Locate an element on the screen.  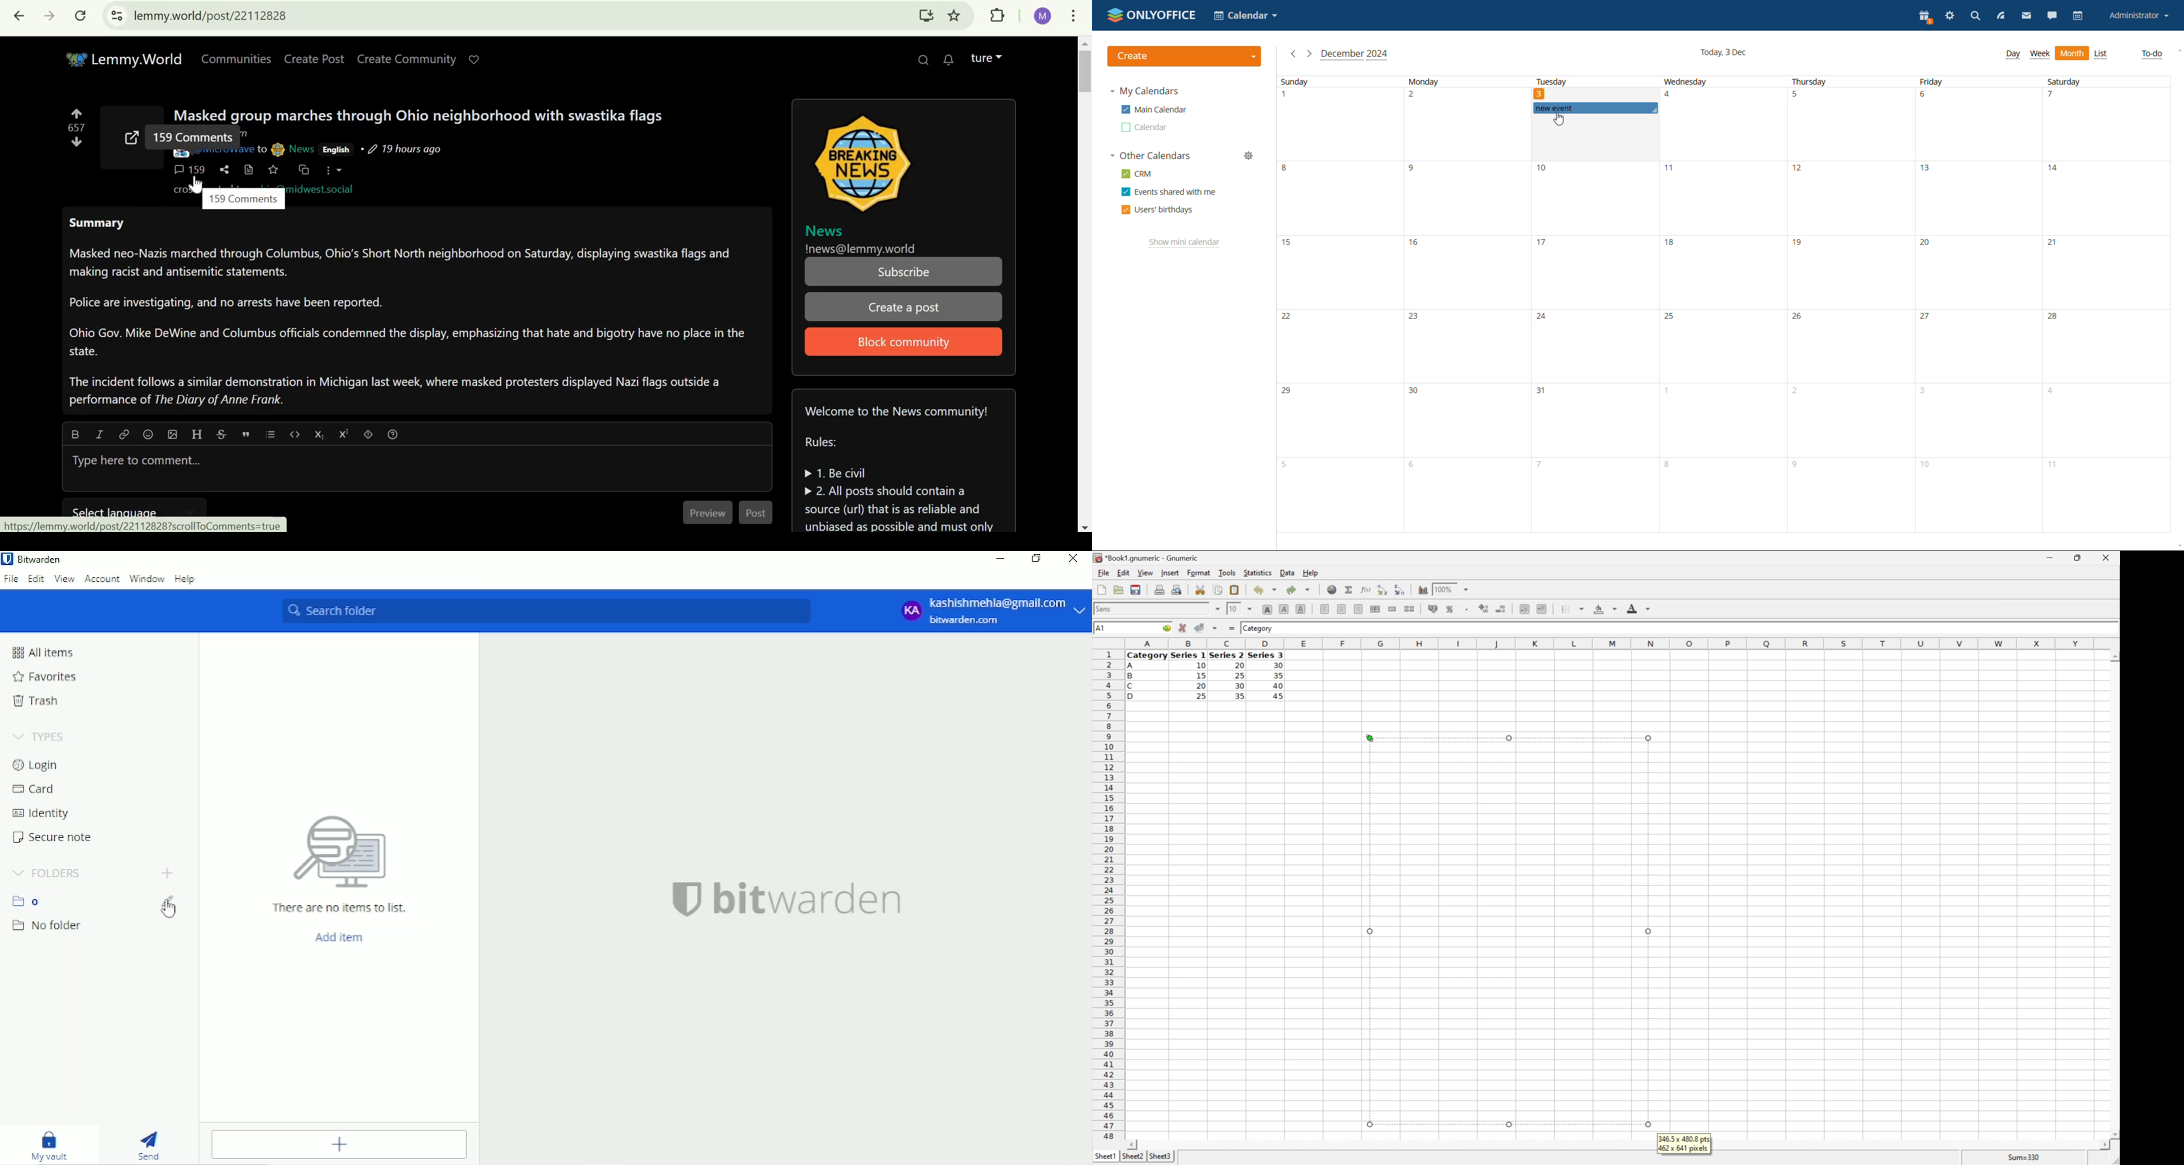
20 is located at coordinates (1201, 686).